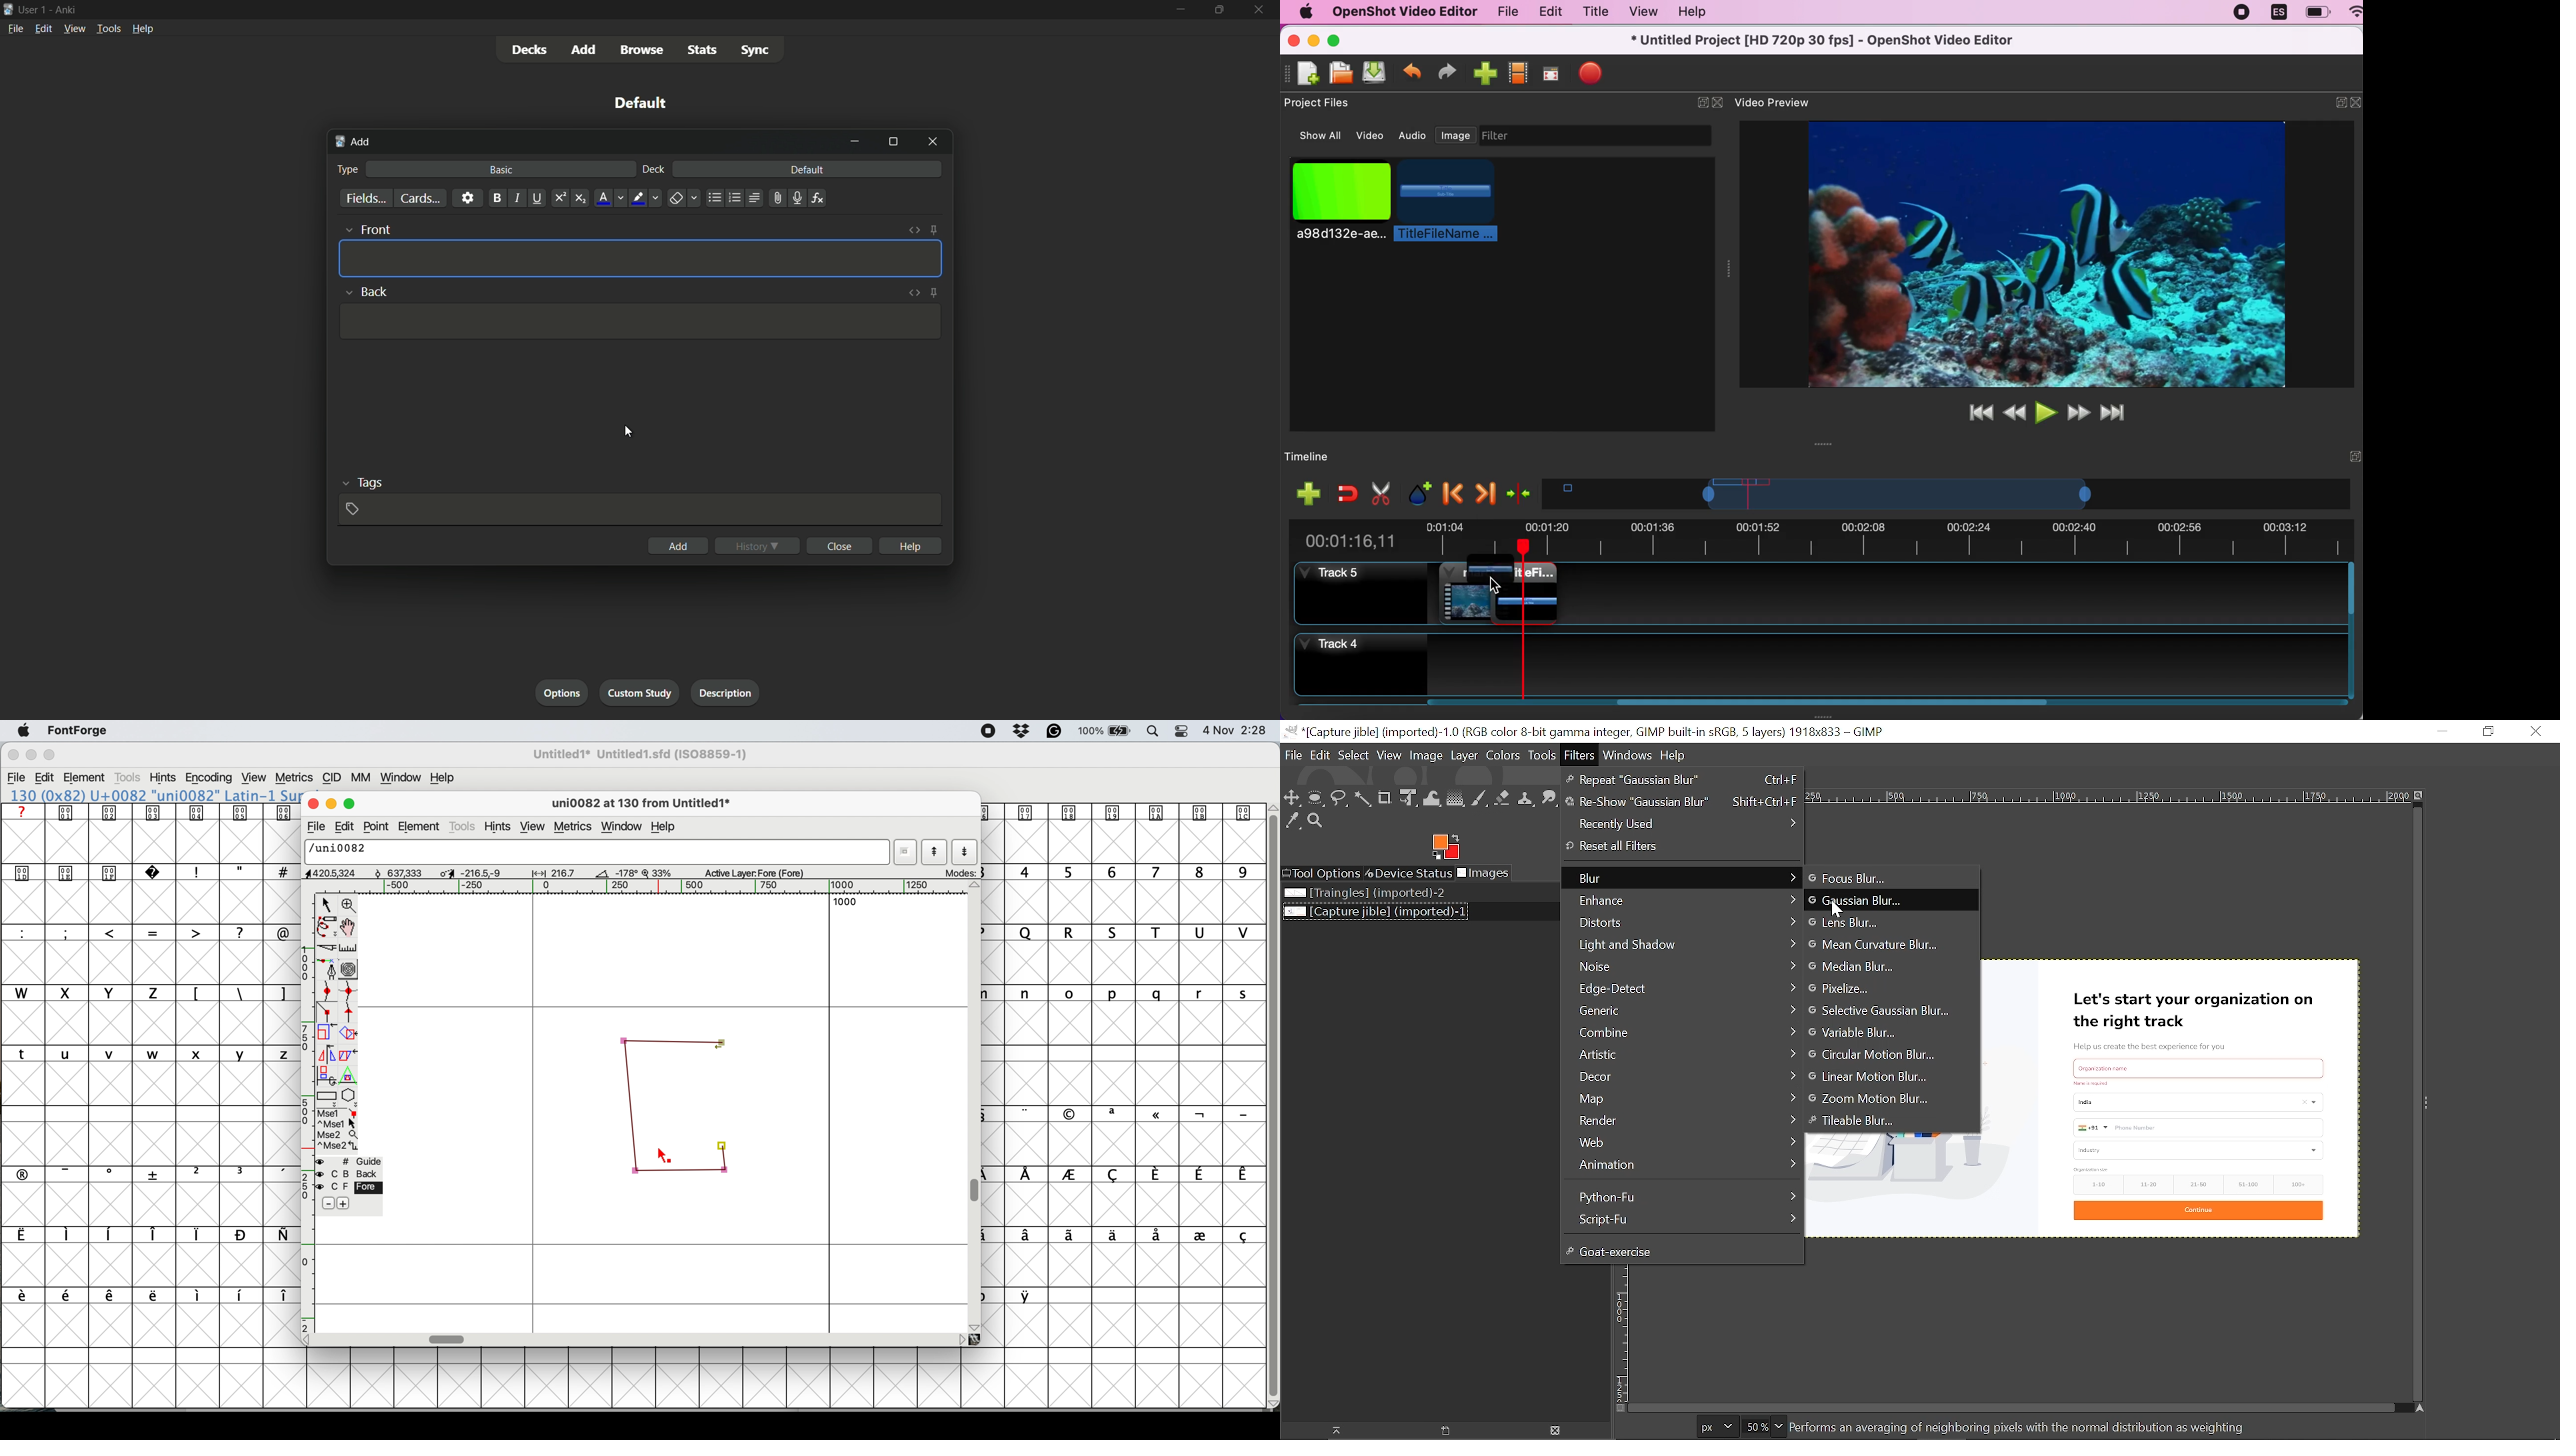  What do you see at coordinates (364, 778) in the screenshot?
I see `mm` at bounding box center [364, 778].